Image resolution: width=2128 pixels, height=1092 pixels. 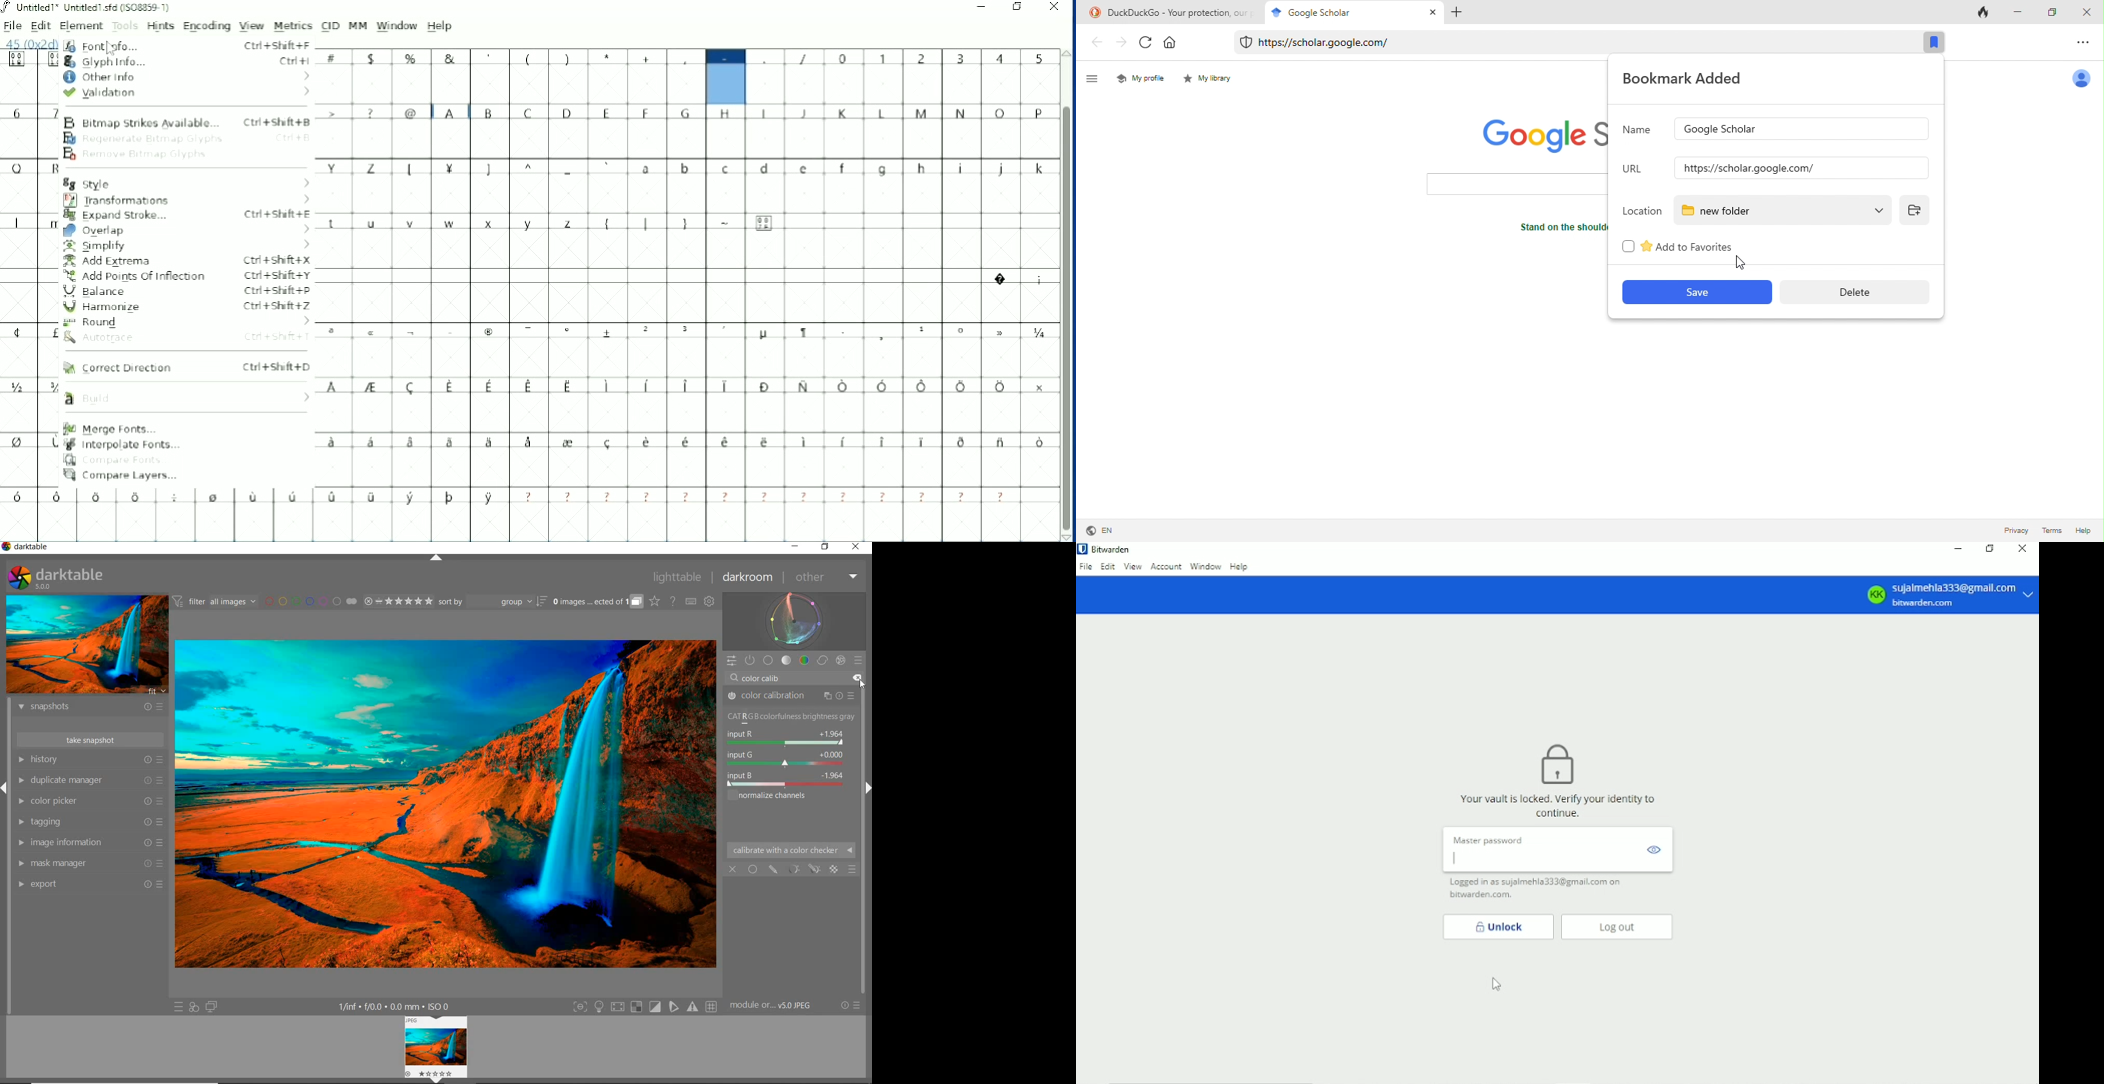 I want to click on effect, so click(x=840, y=660).